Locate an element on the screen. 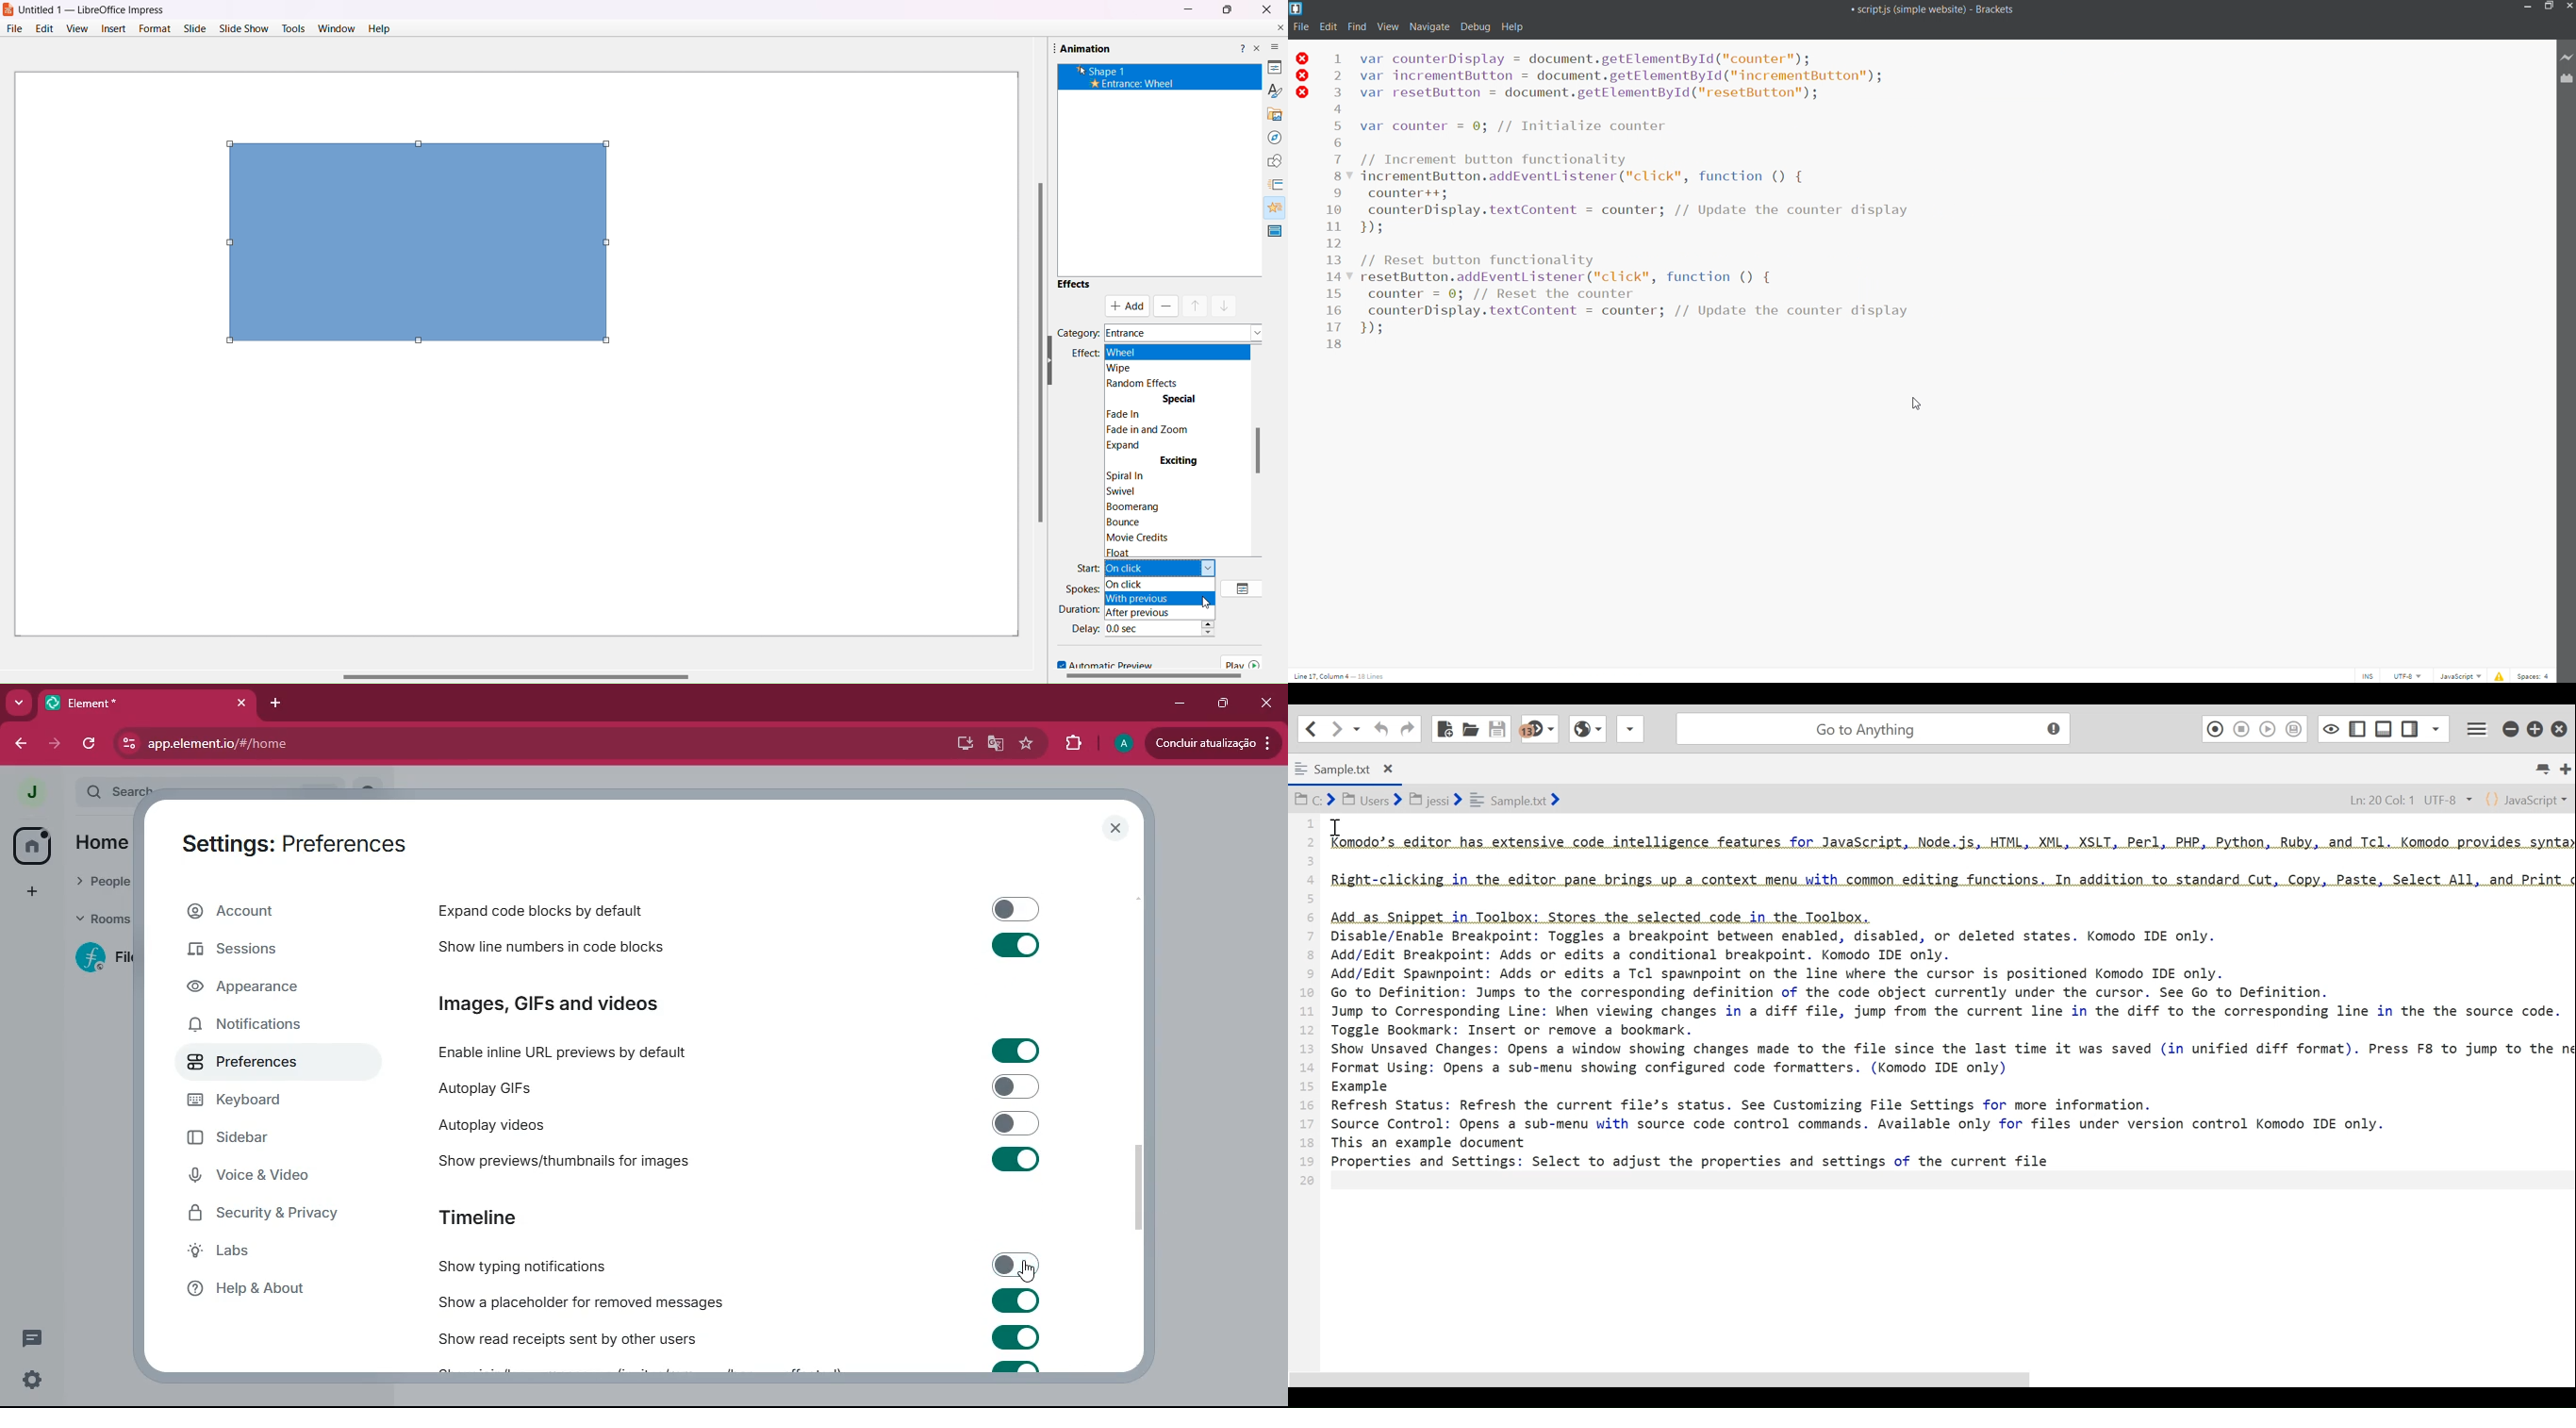 This screenshot has width=2576, height=1428. Window is located at coordinates (337, 28).